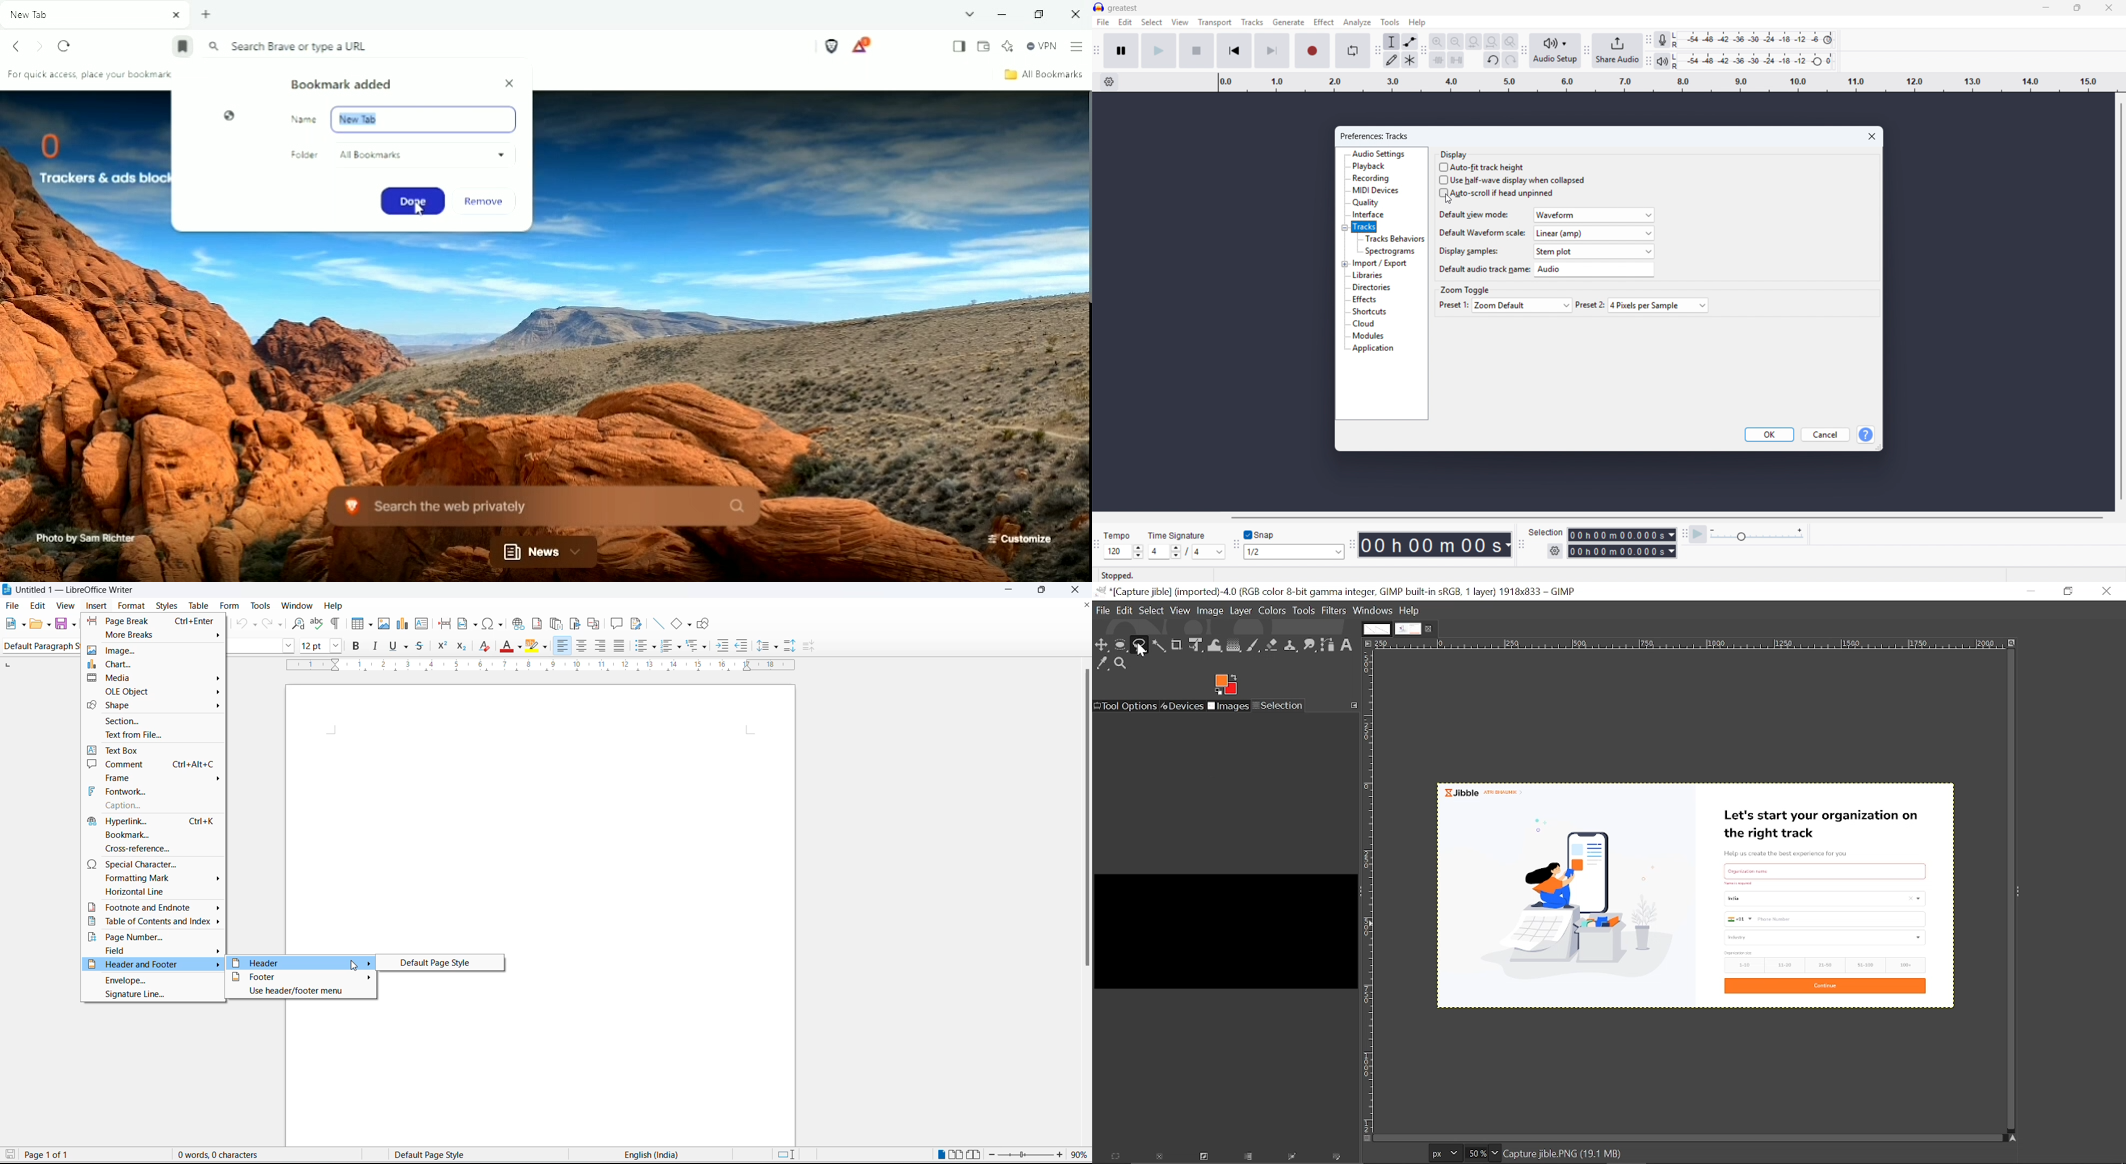  Describe the element at coordinates (385, 625) in the screenshot. I see `insert image` at that location.